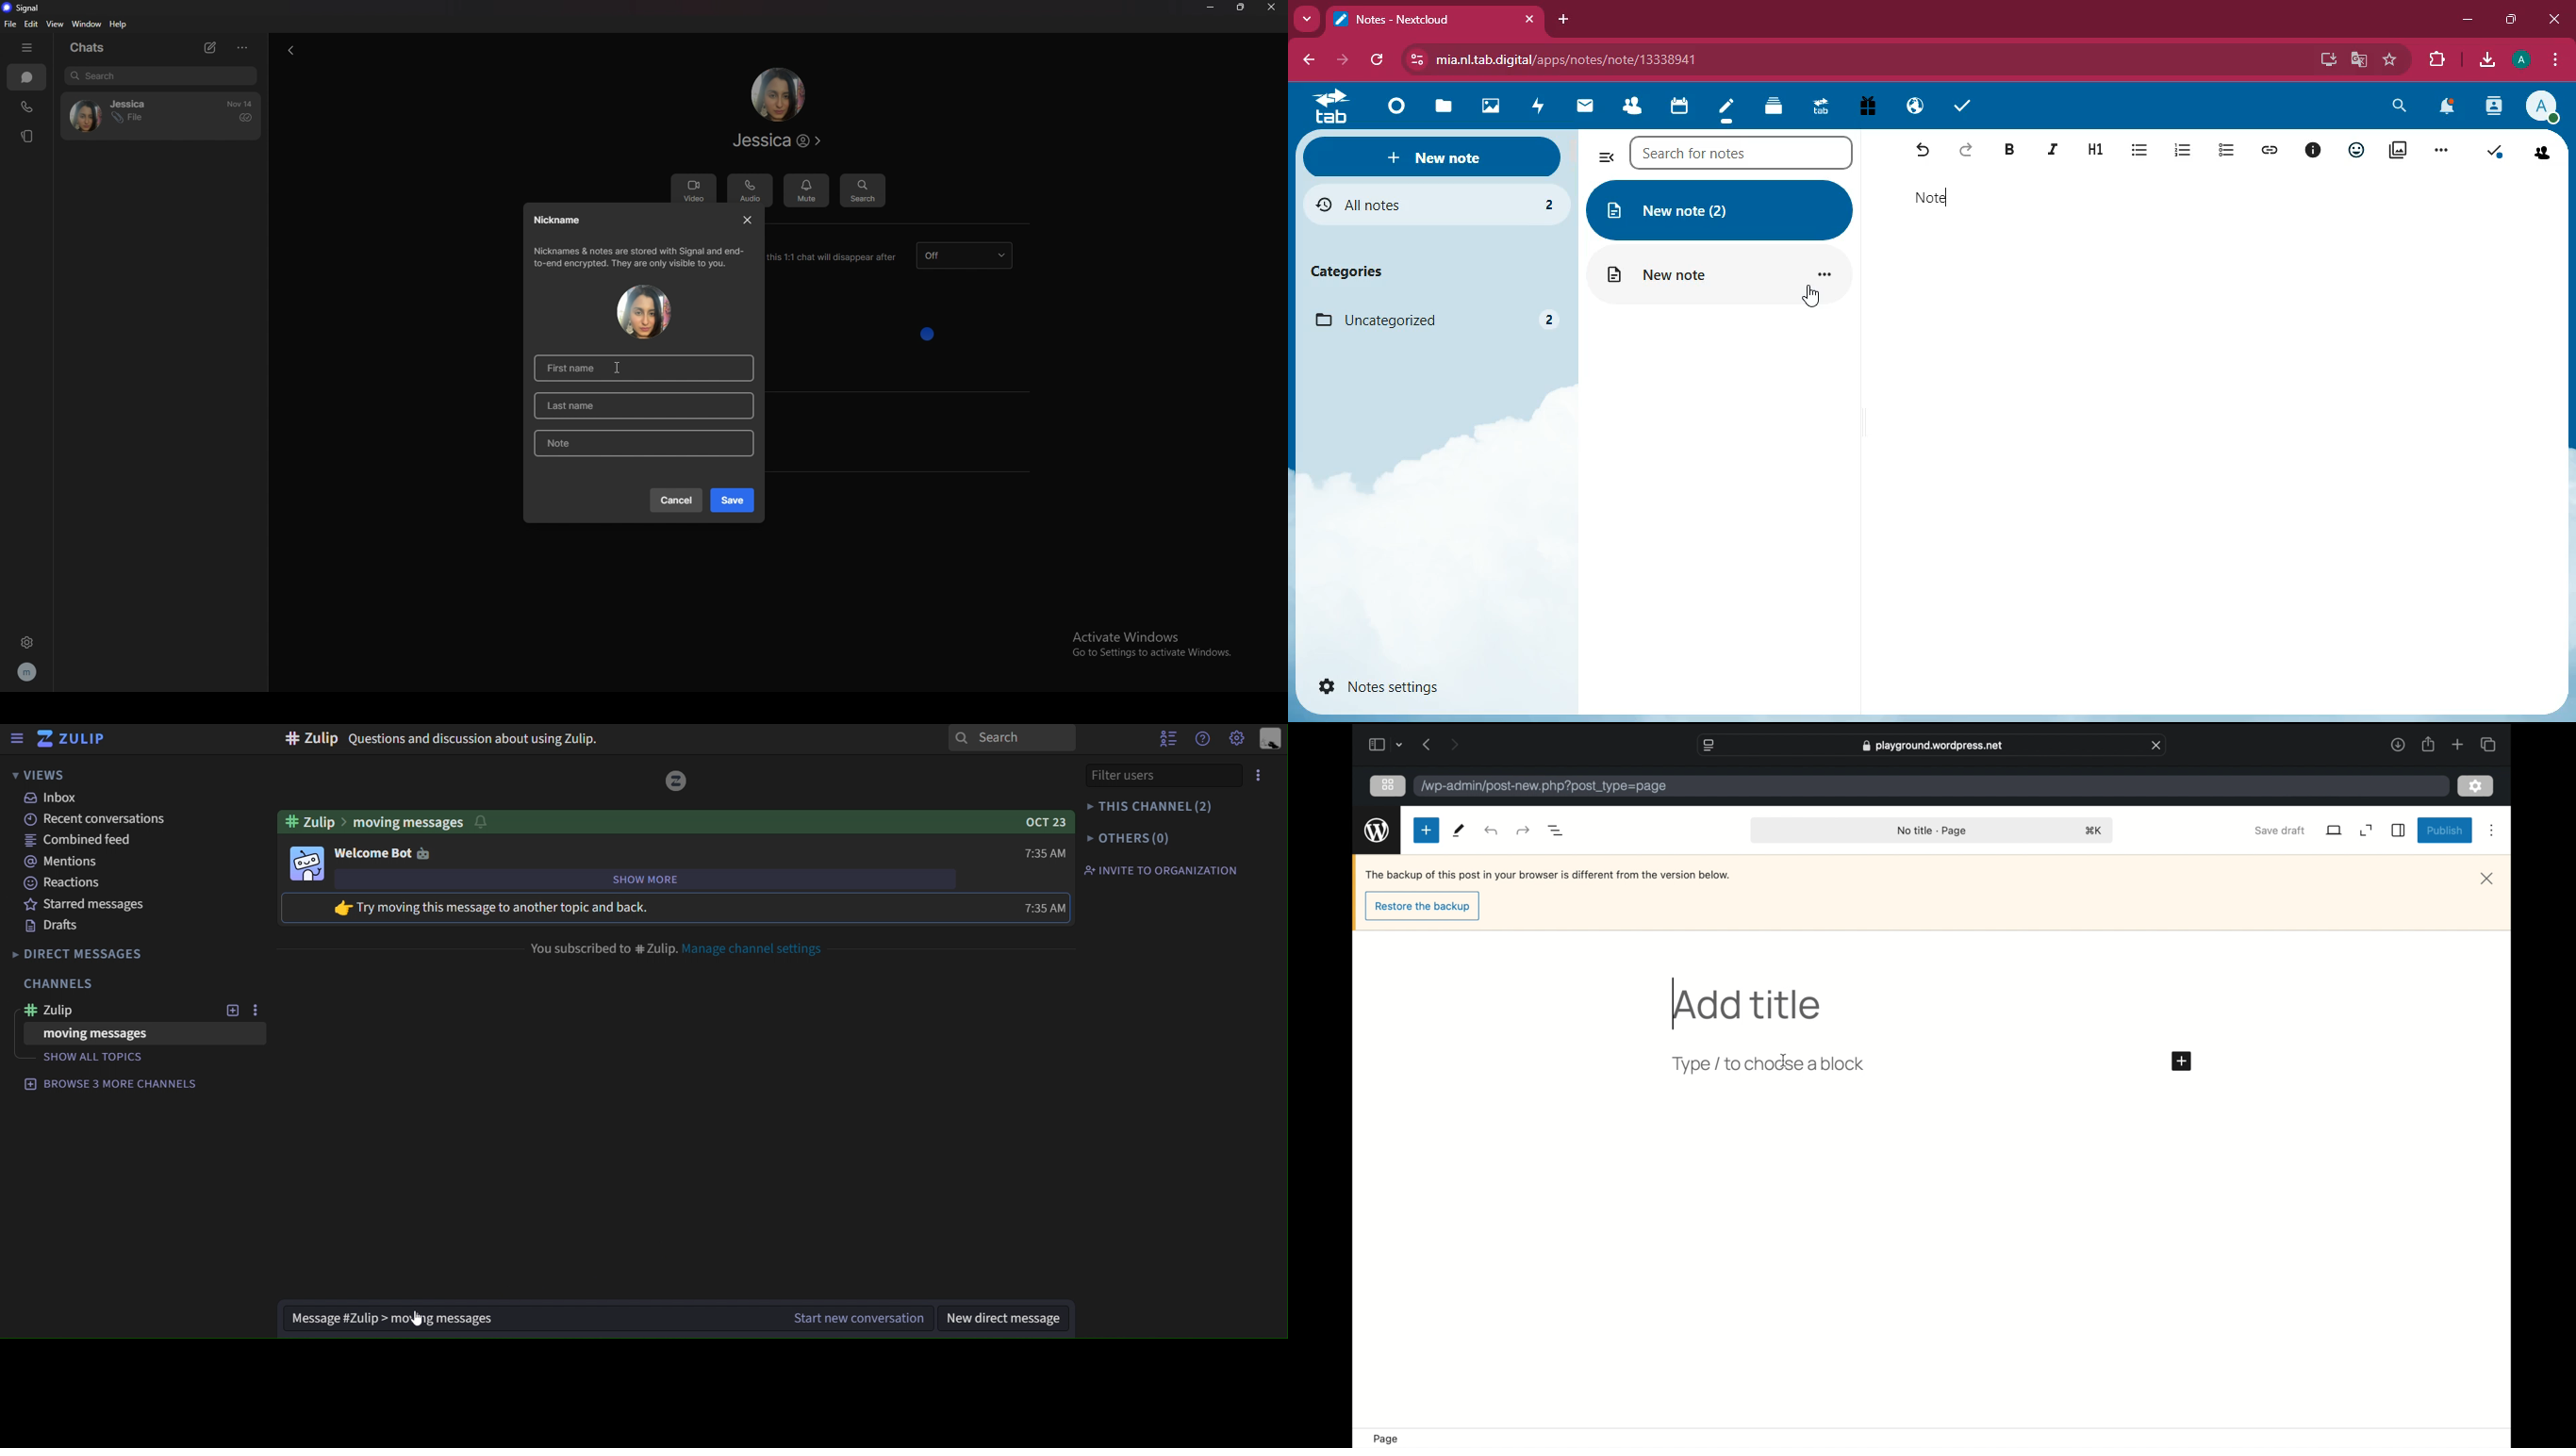 Image resolution: width=2576 pixels, height=1456 pixels. I want to click on minimize, so click(2466, 19).